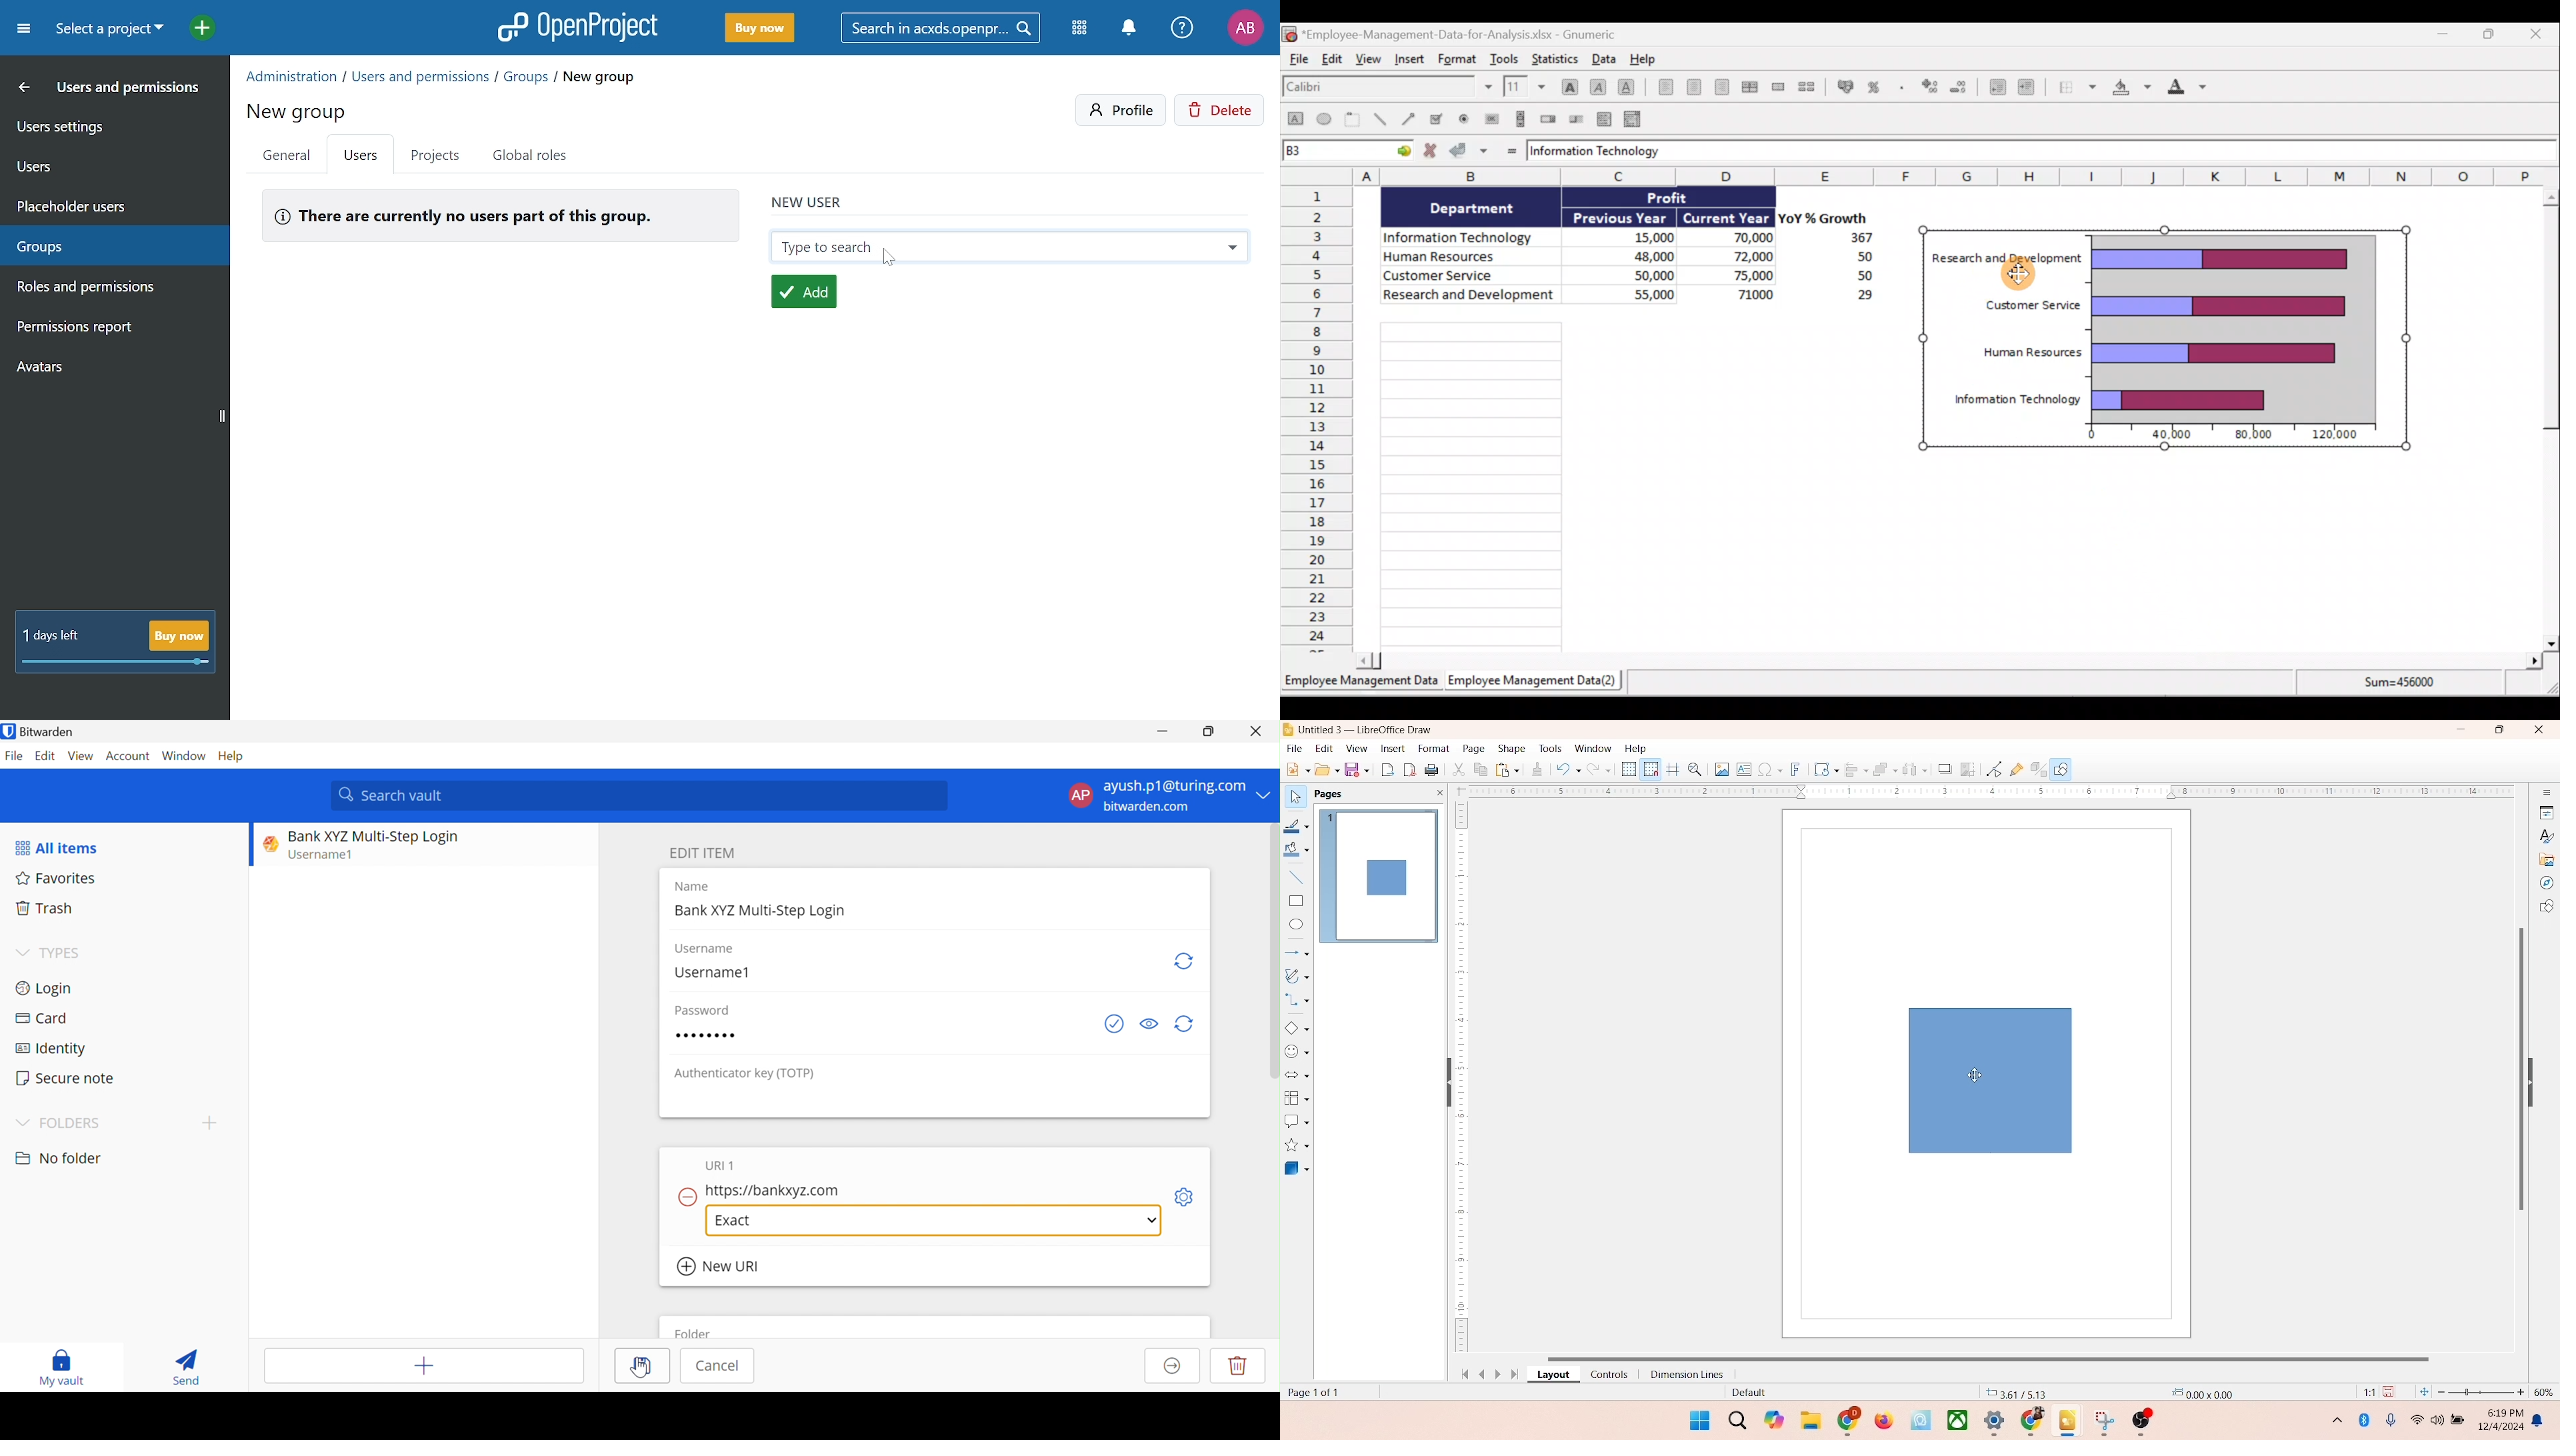  Describe the element at coordinates (2460, 1421) in the screenshot. I see `battery` at that location.